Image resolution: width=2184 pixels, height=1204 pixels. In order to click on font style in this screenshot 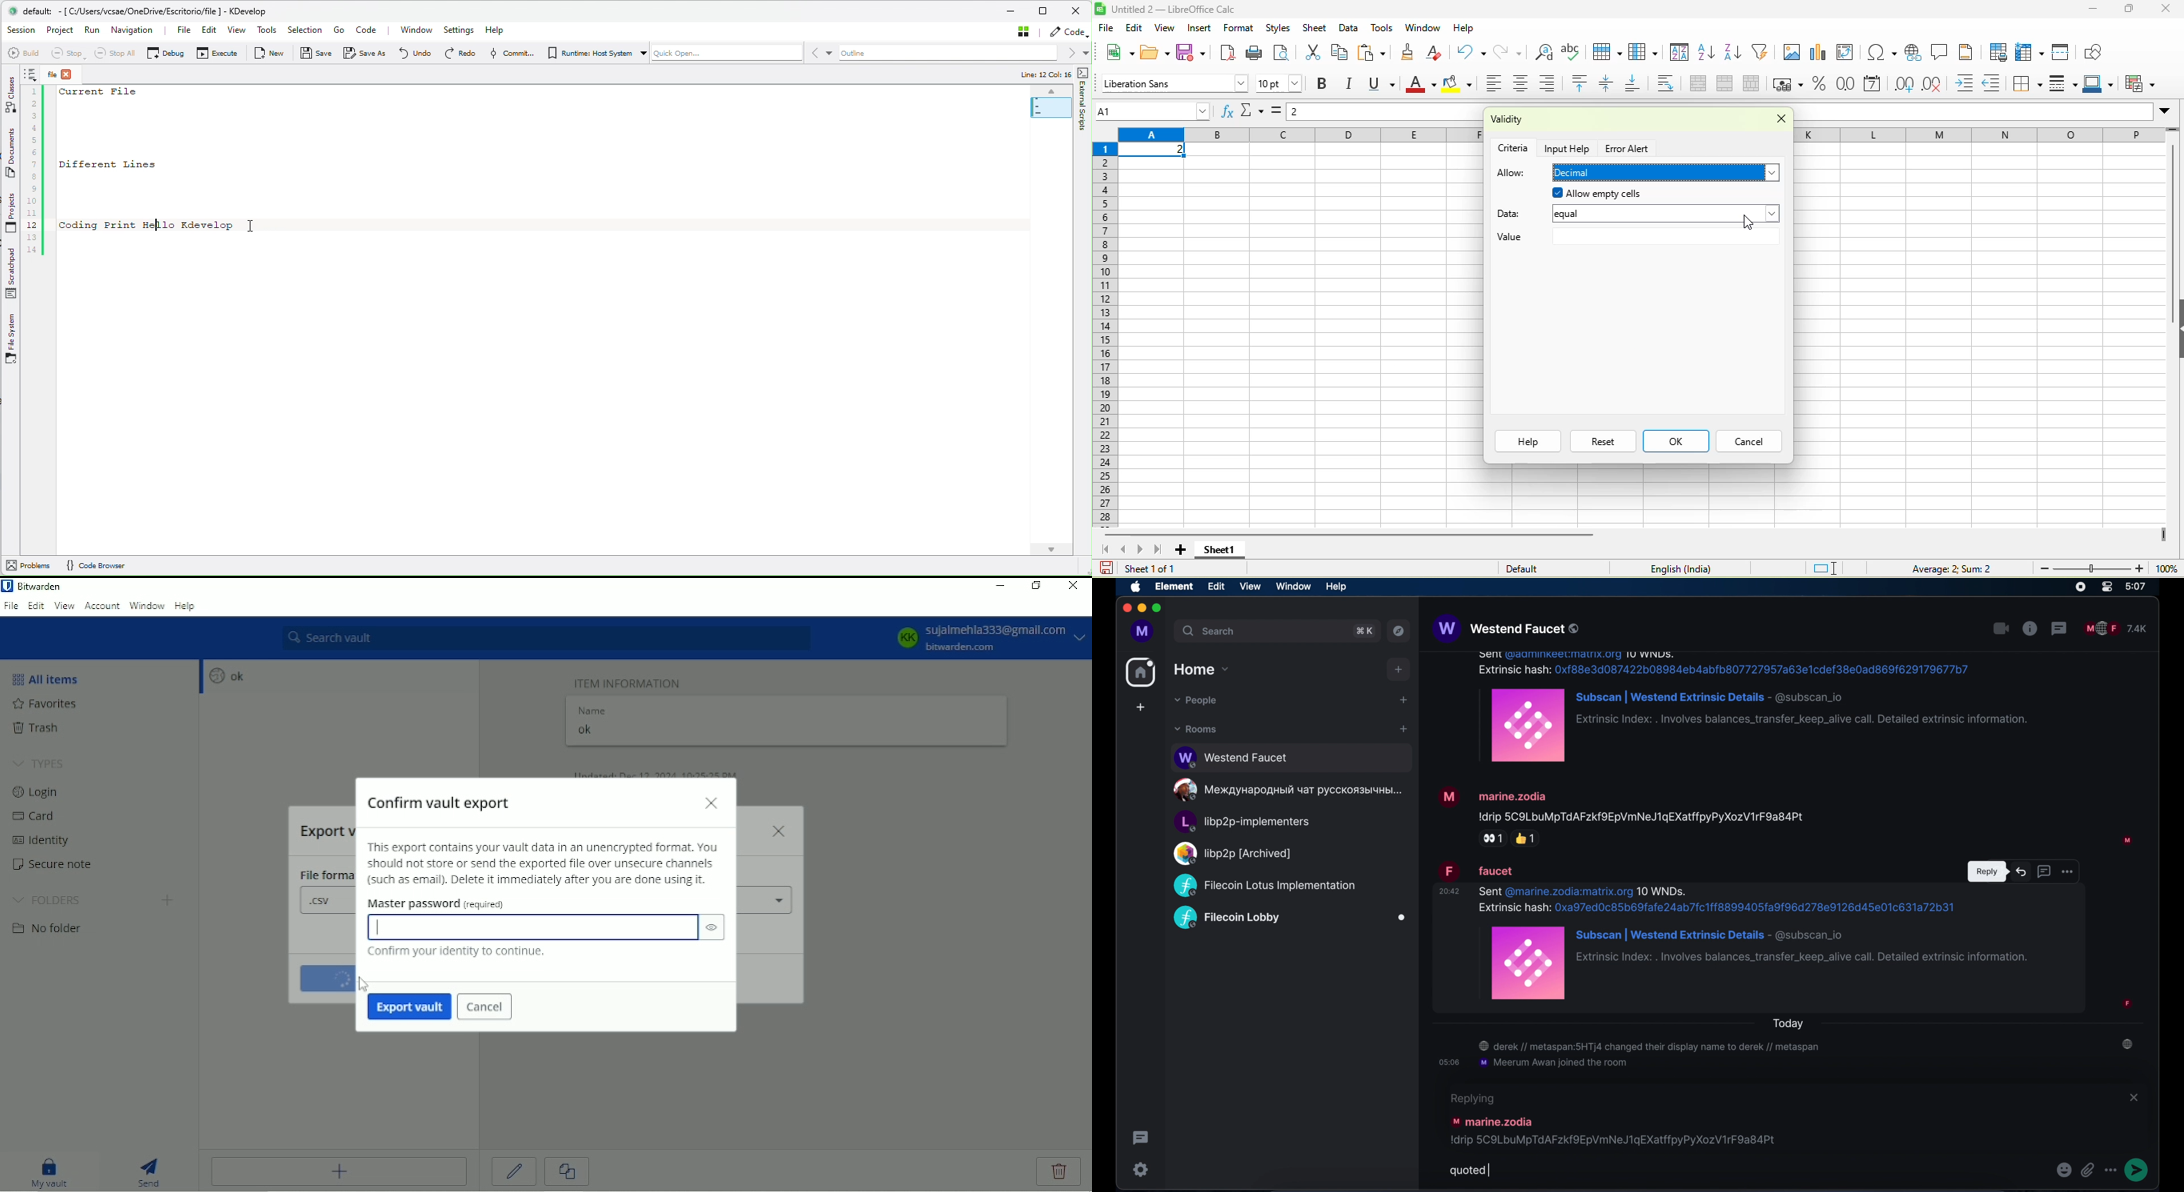, I will do `click(1173, 82)`.